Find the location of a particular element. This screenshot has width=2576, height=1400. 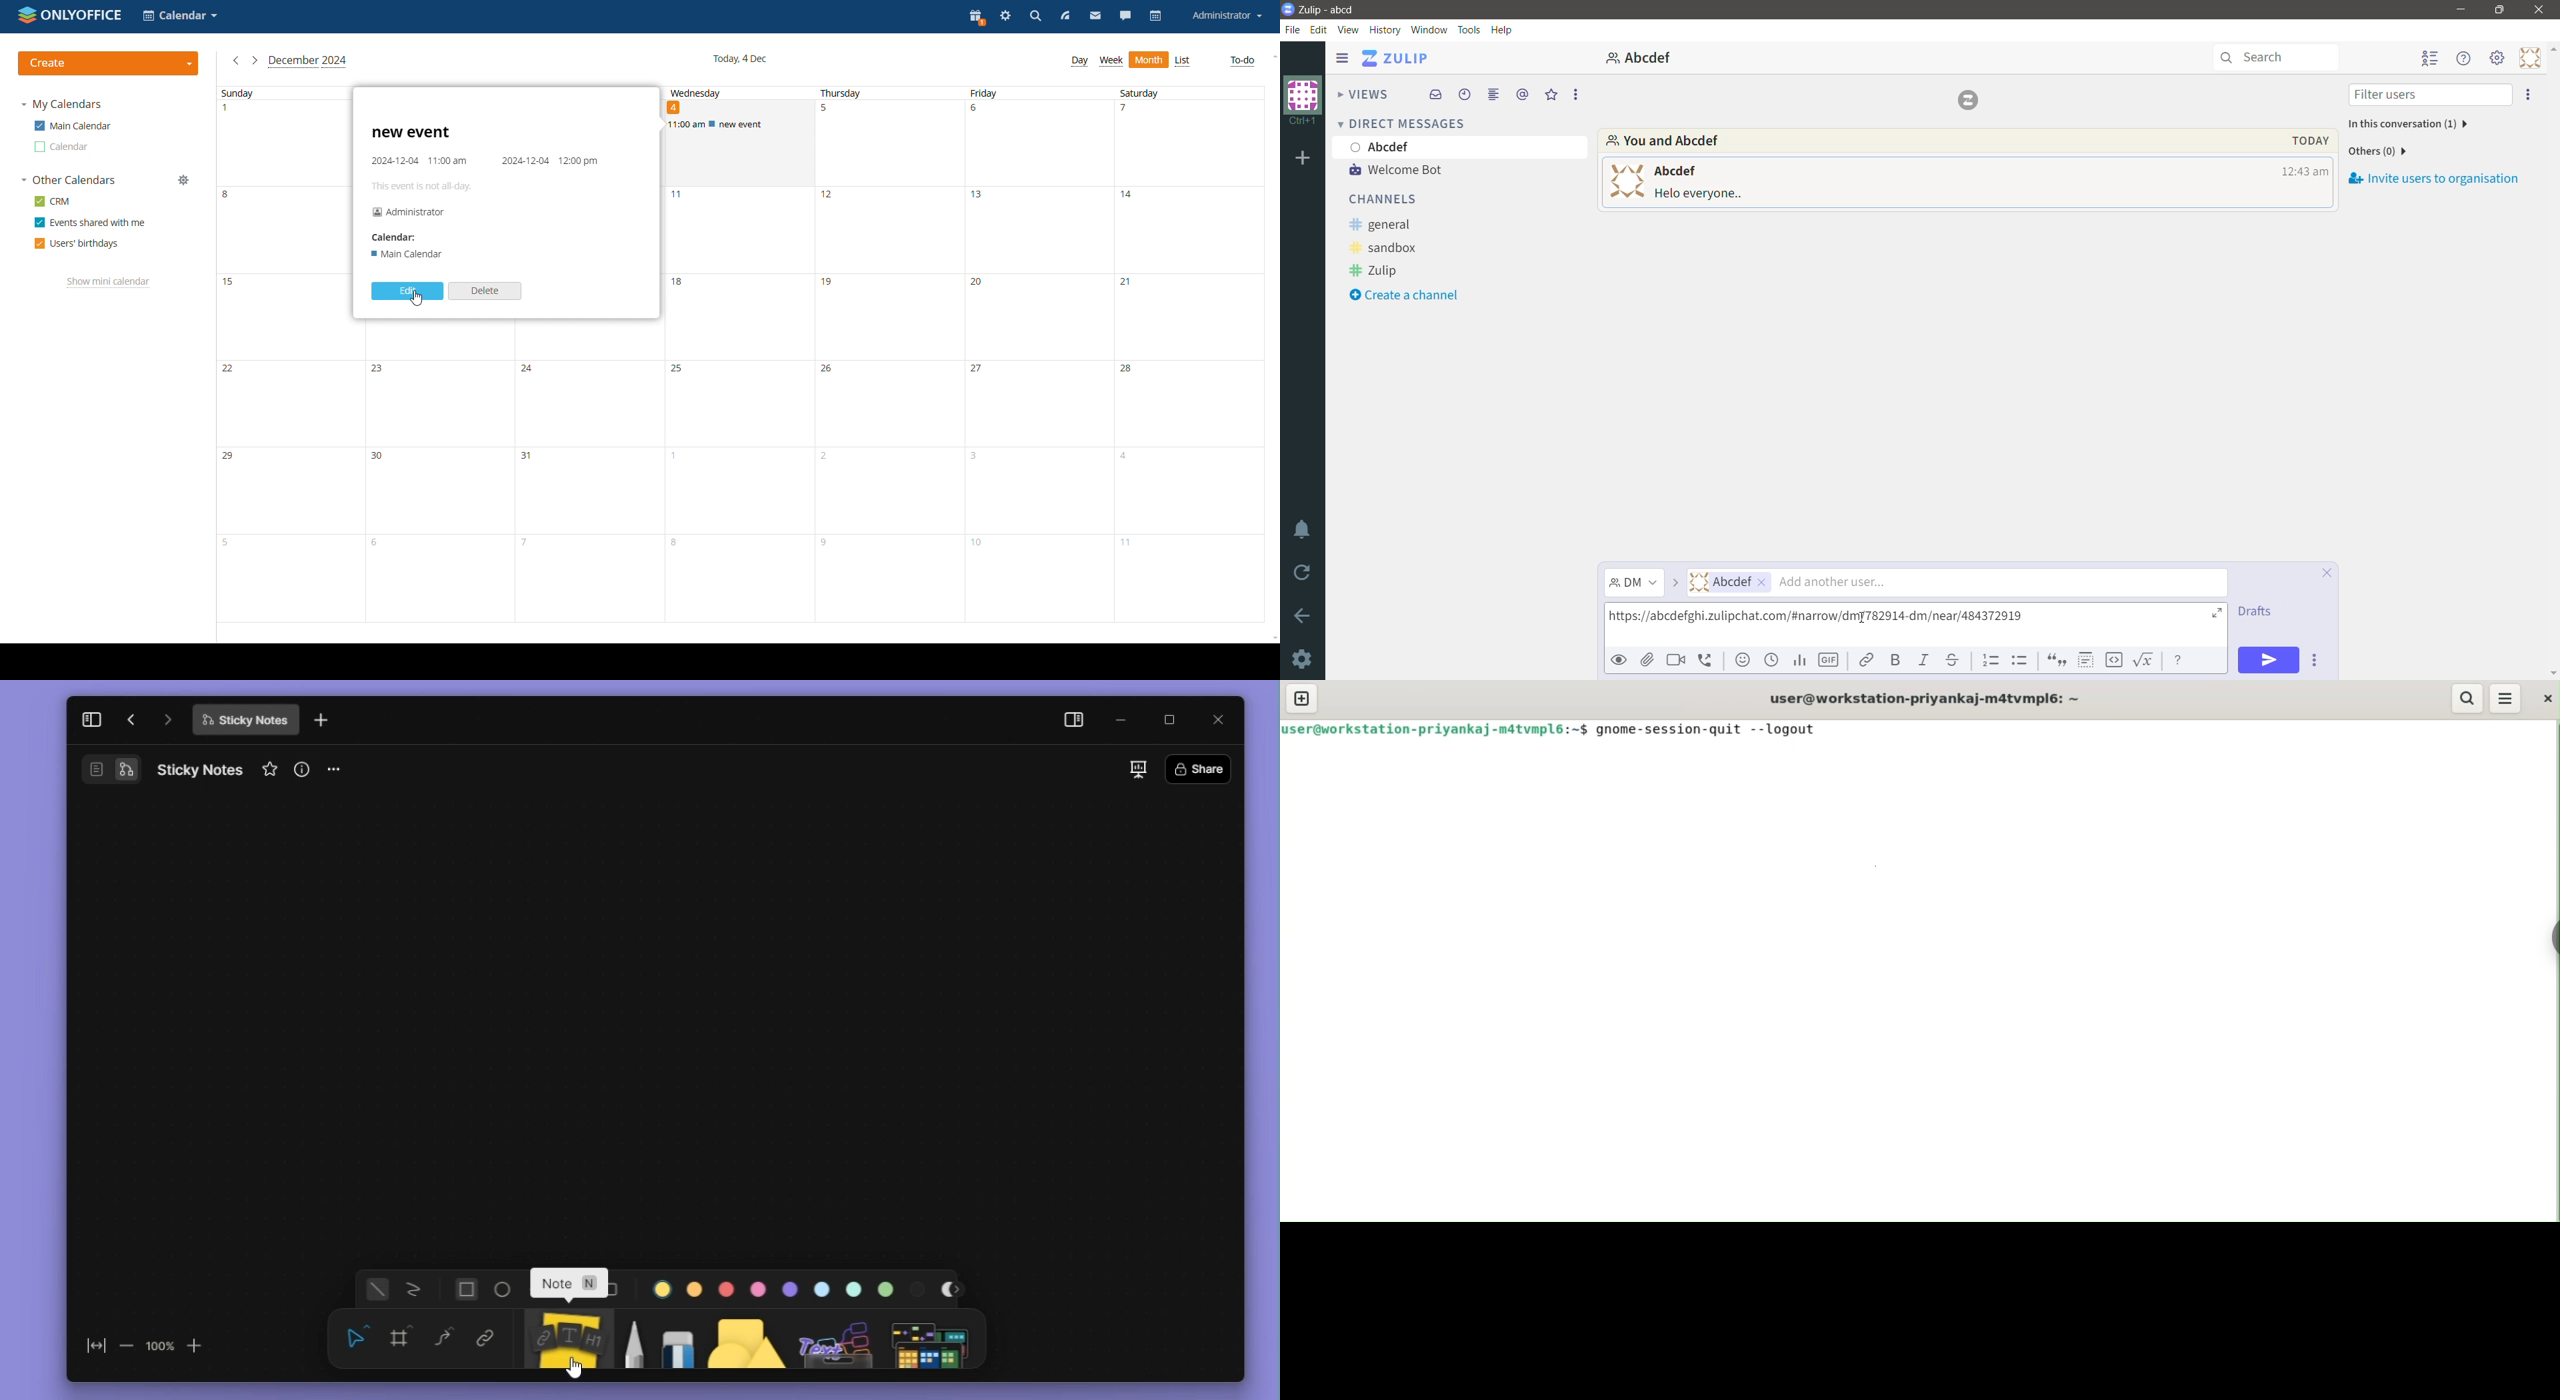

general is located at coordinates (1390, 223).